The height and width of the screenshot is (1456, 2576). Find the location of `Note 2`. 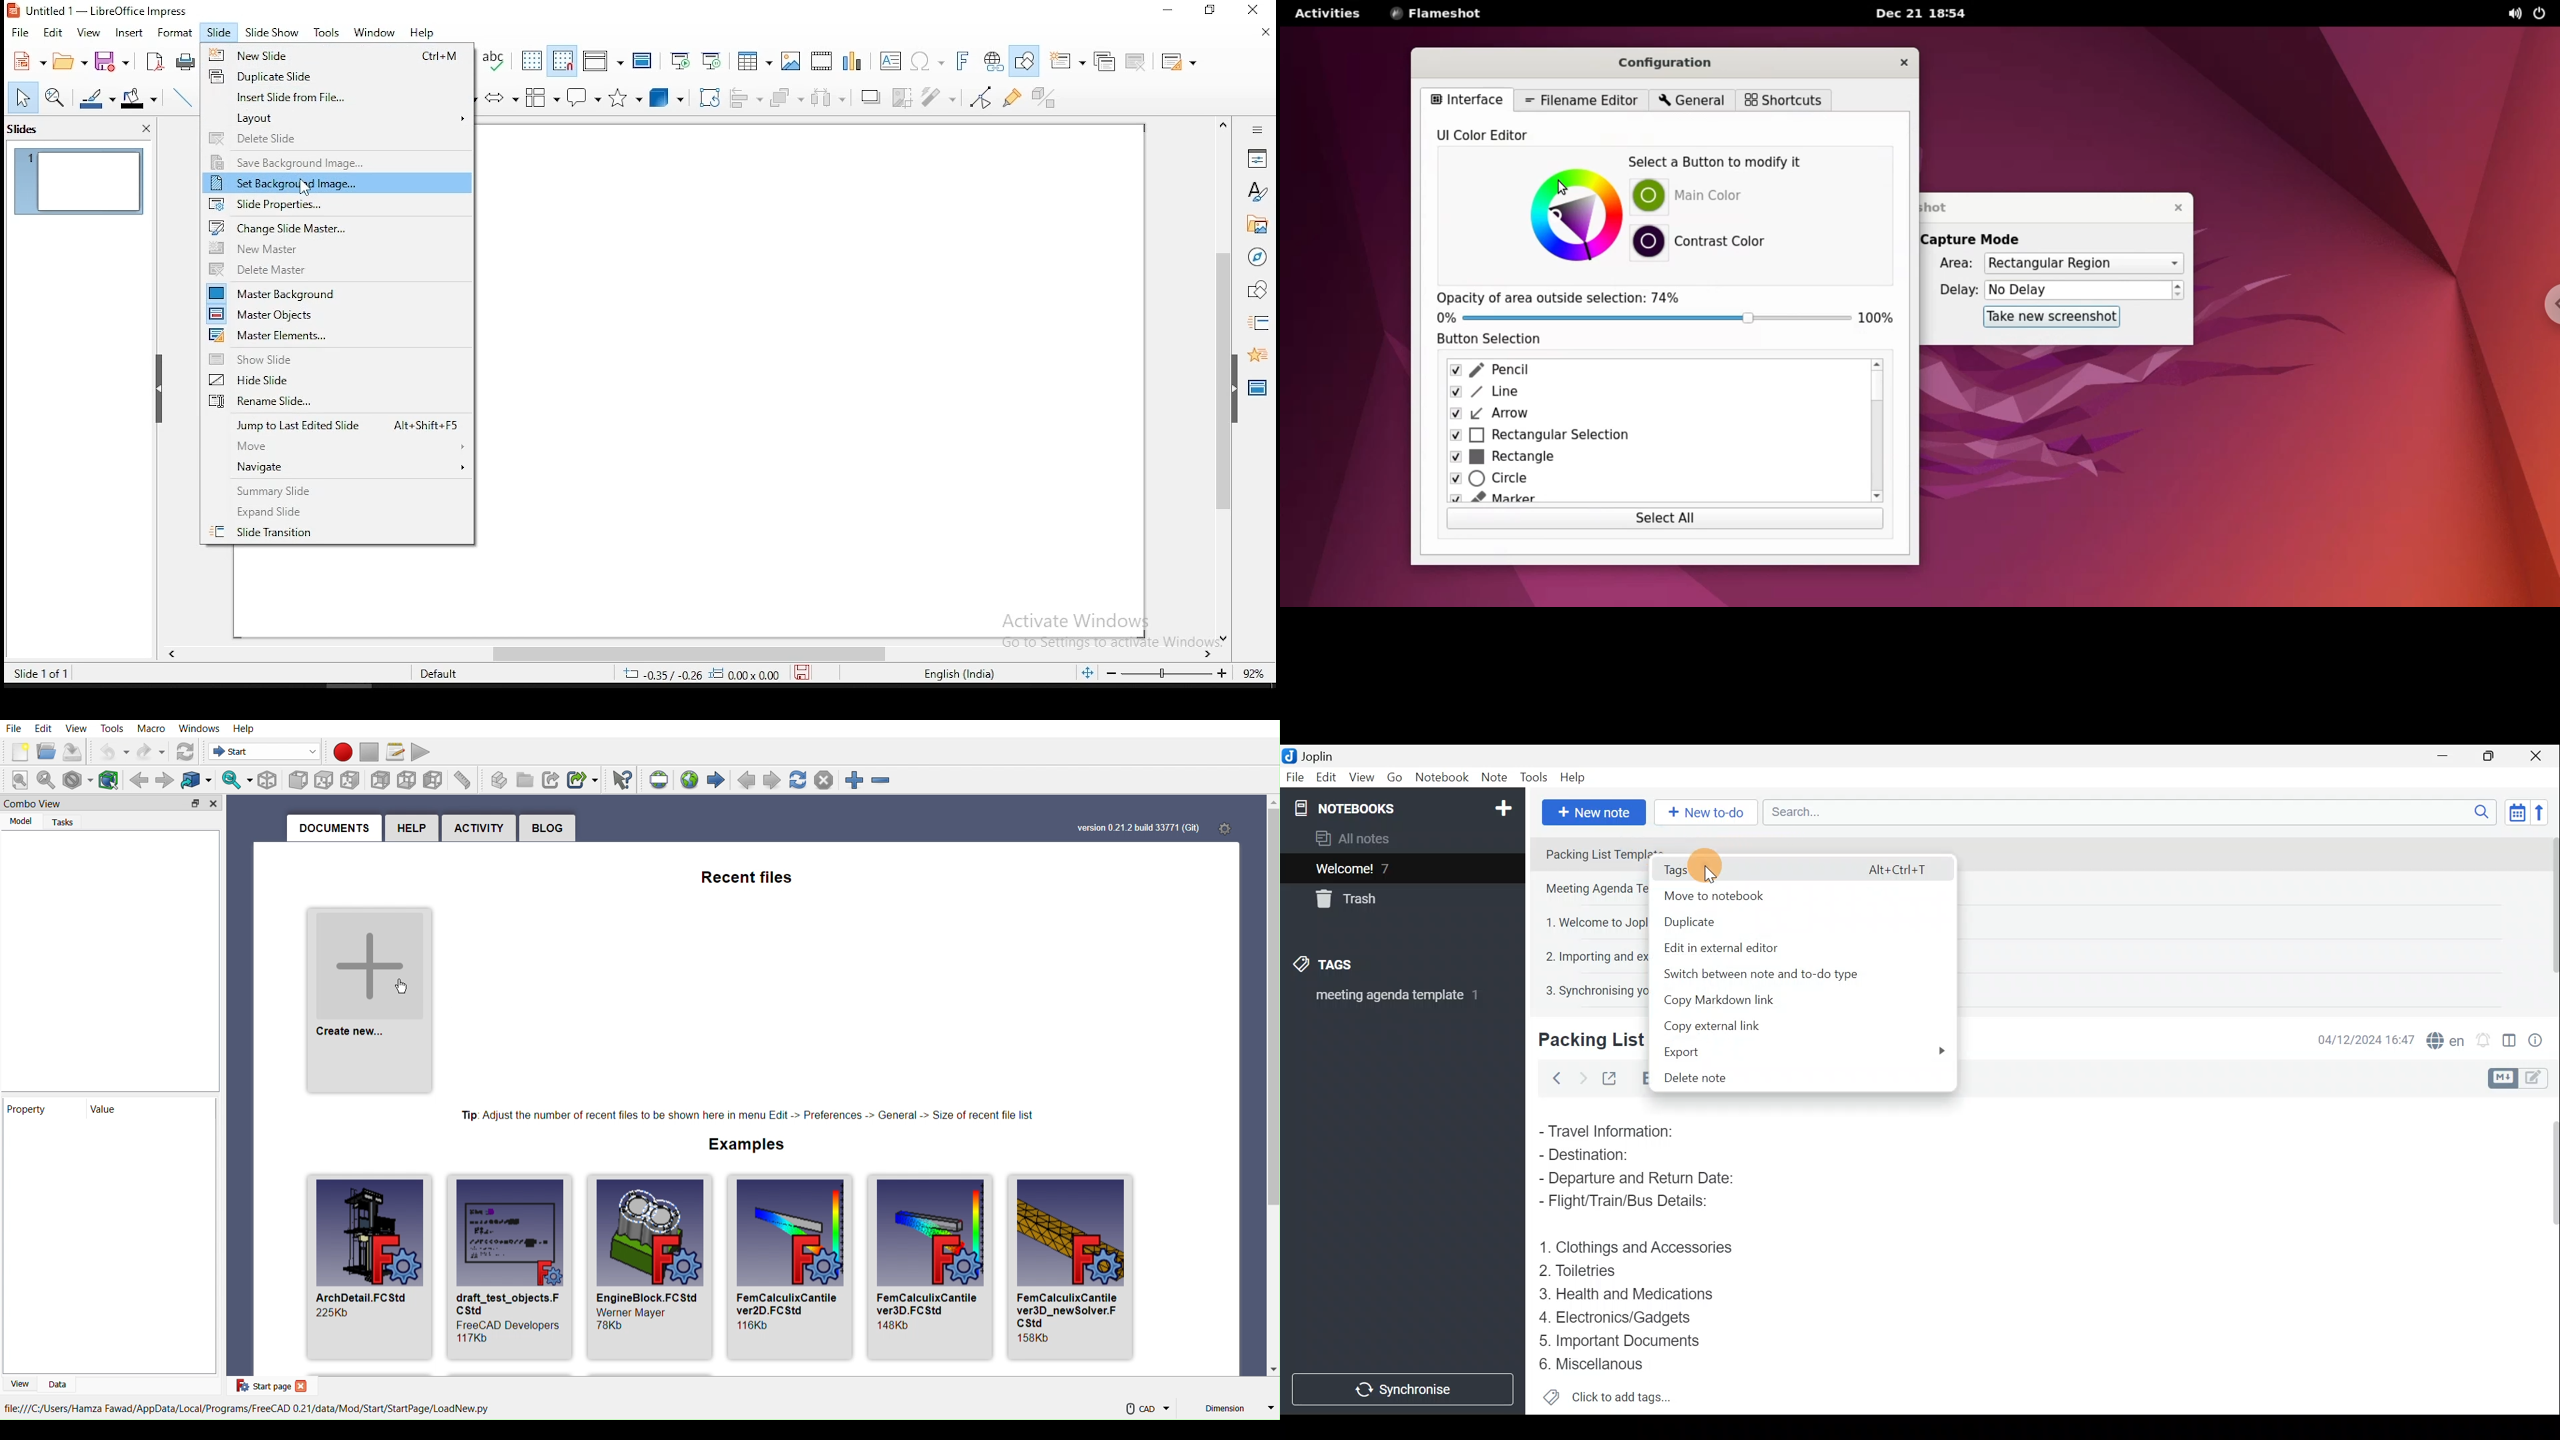

Note 2 is located at coordinates (1586, 890).